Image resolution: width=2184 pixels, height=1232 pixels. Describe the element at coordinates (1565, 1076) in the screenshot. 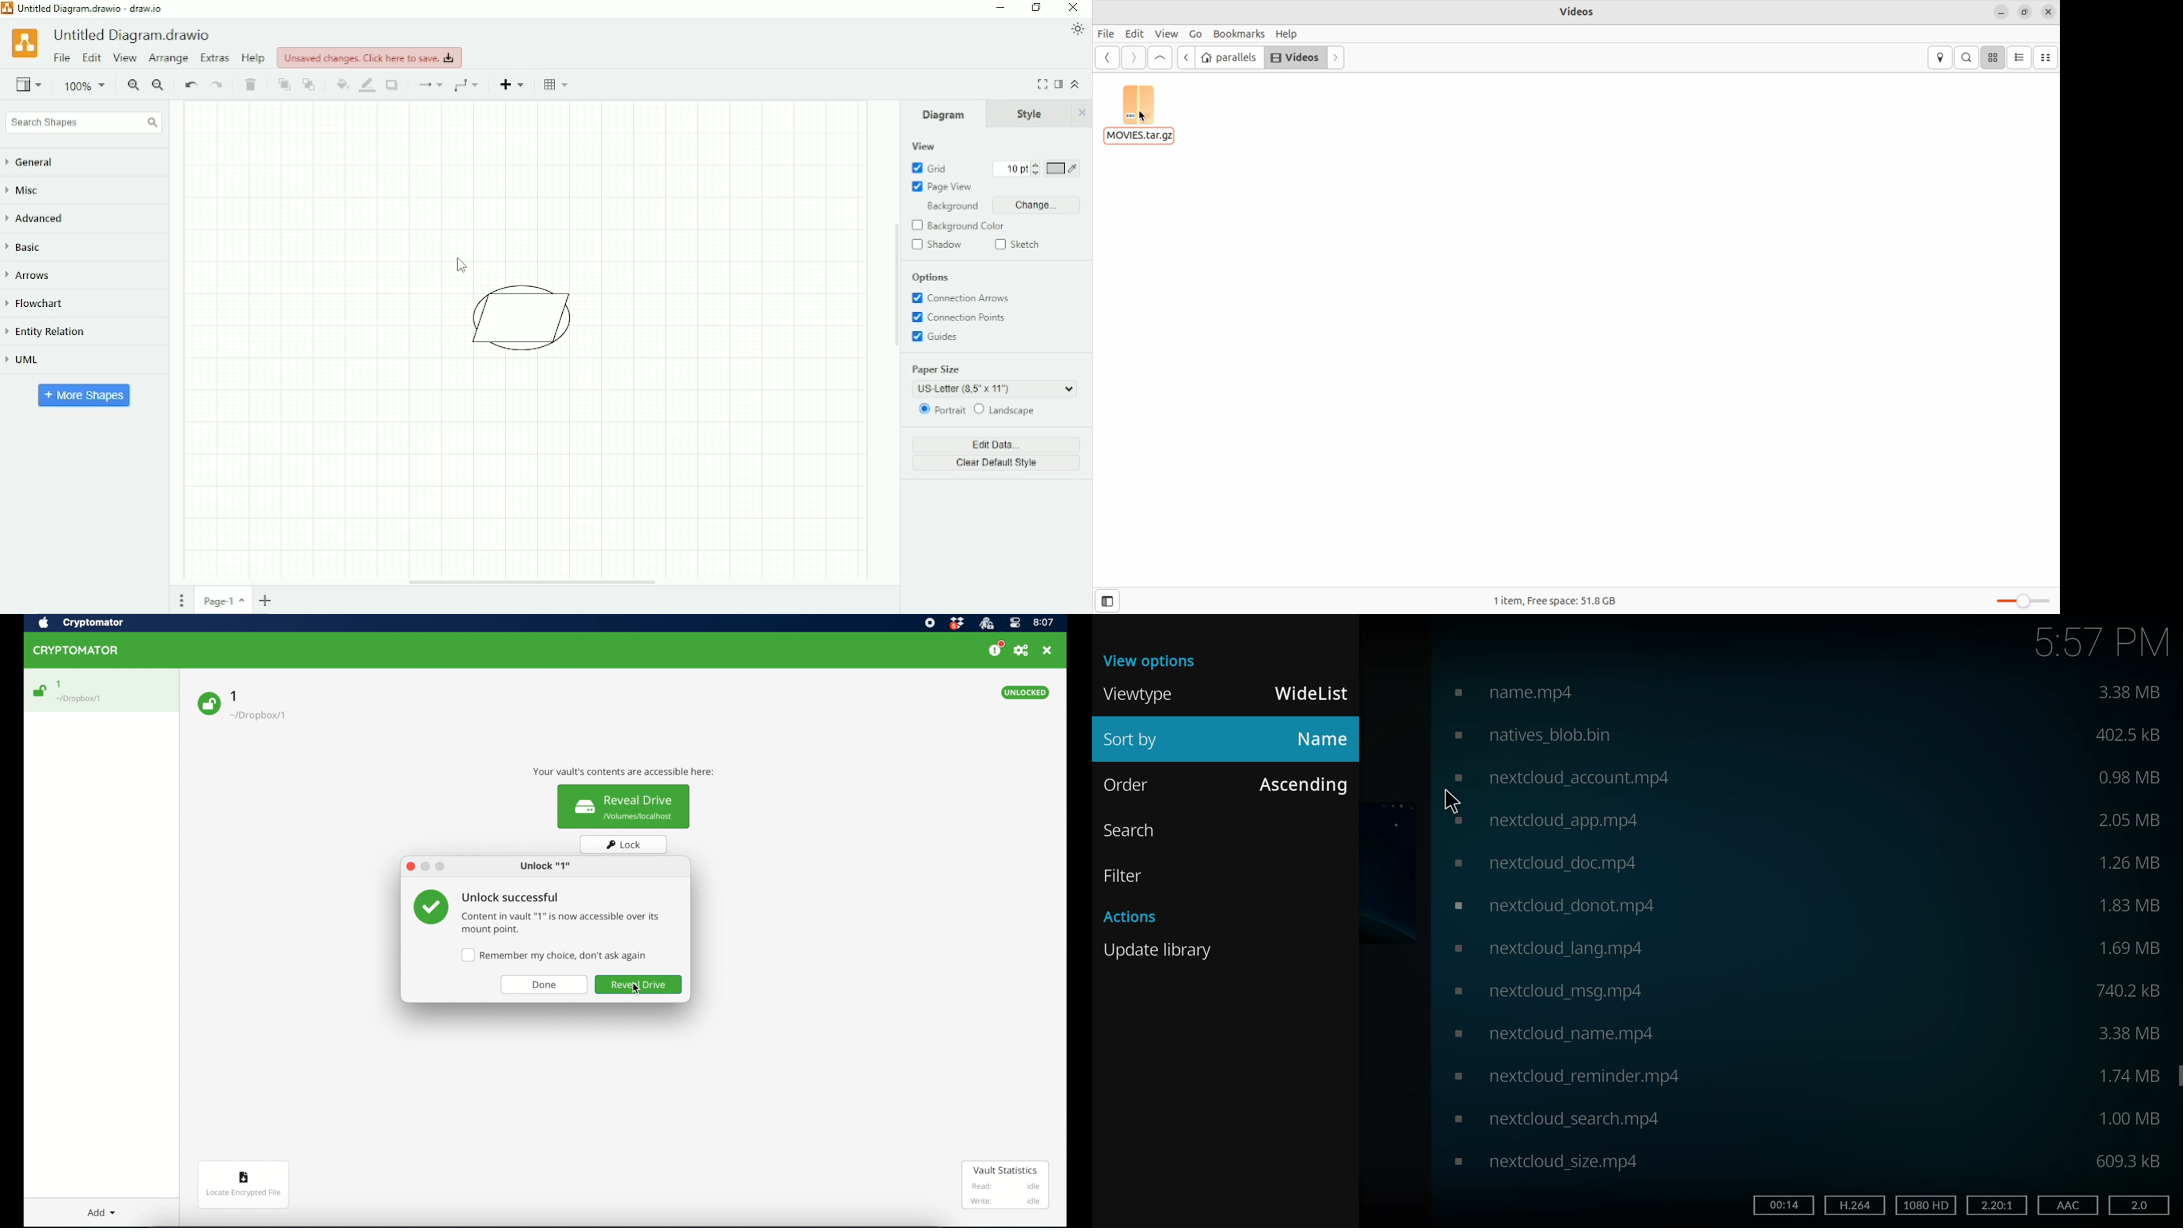

I see `video` at that location.